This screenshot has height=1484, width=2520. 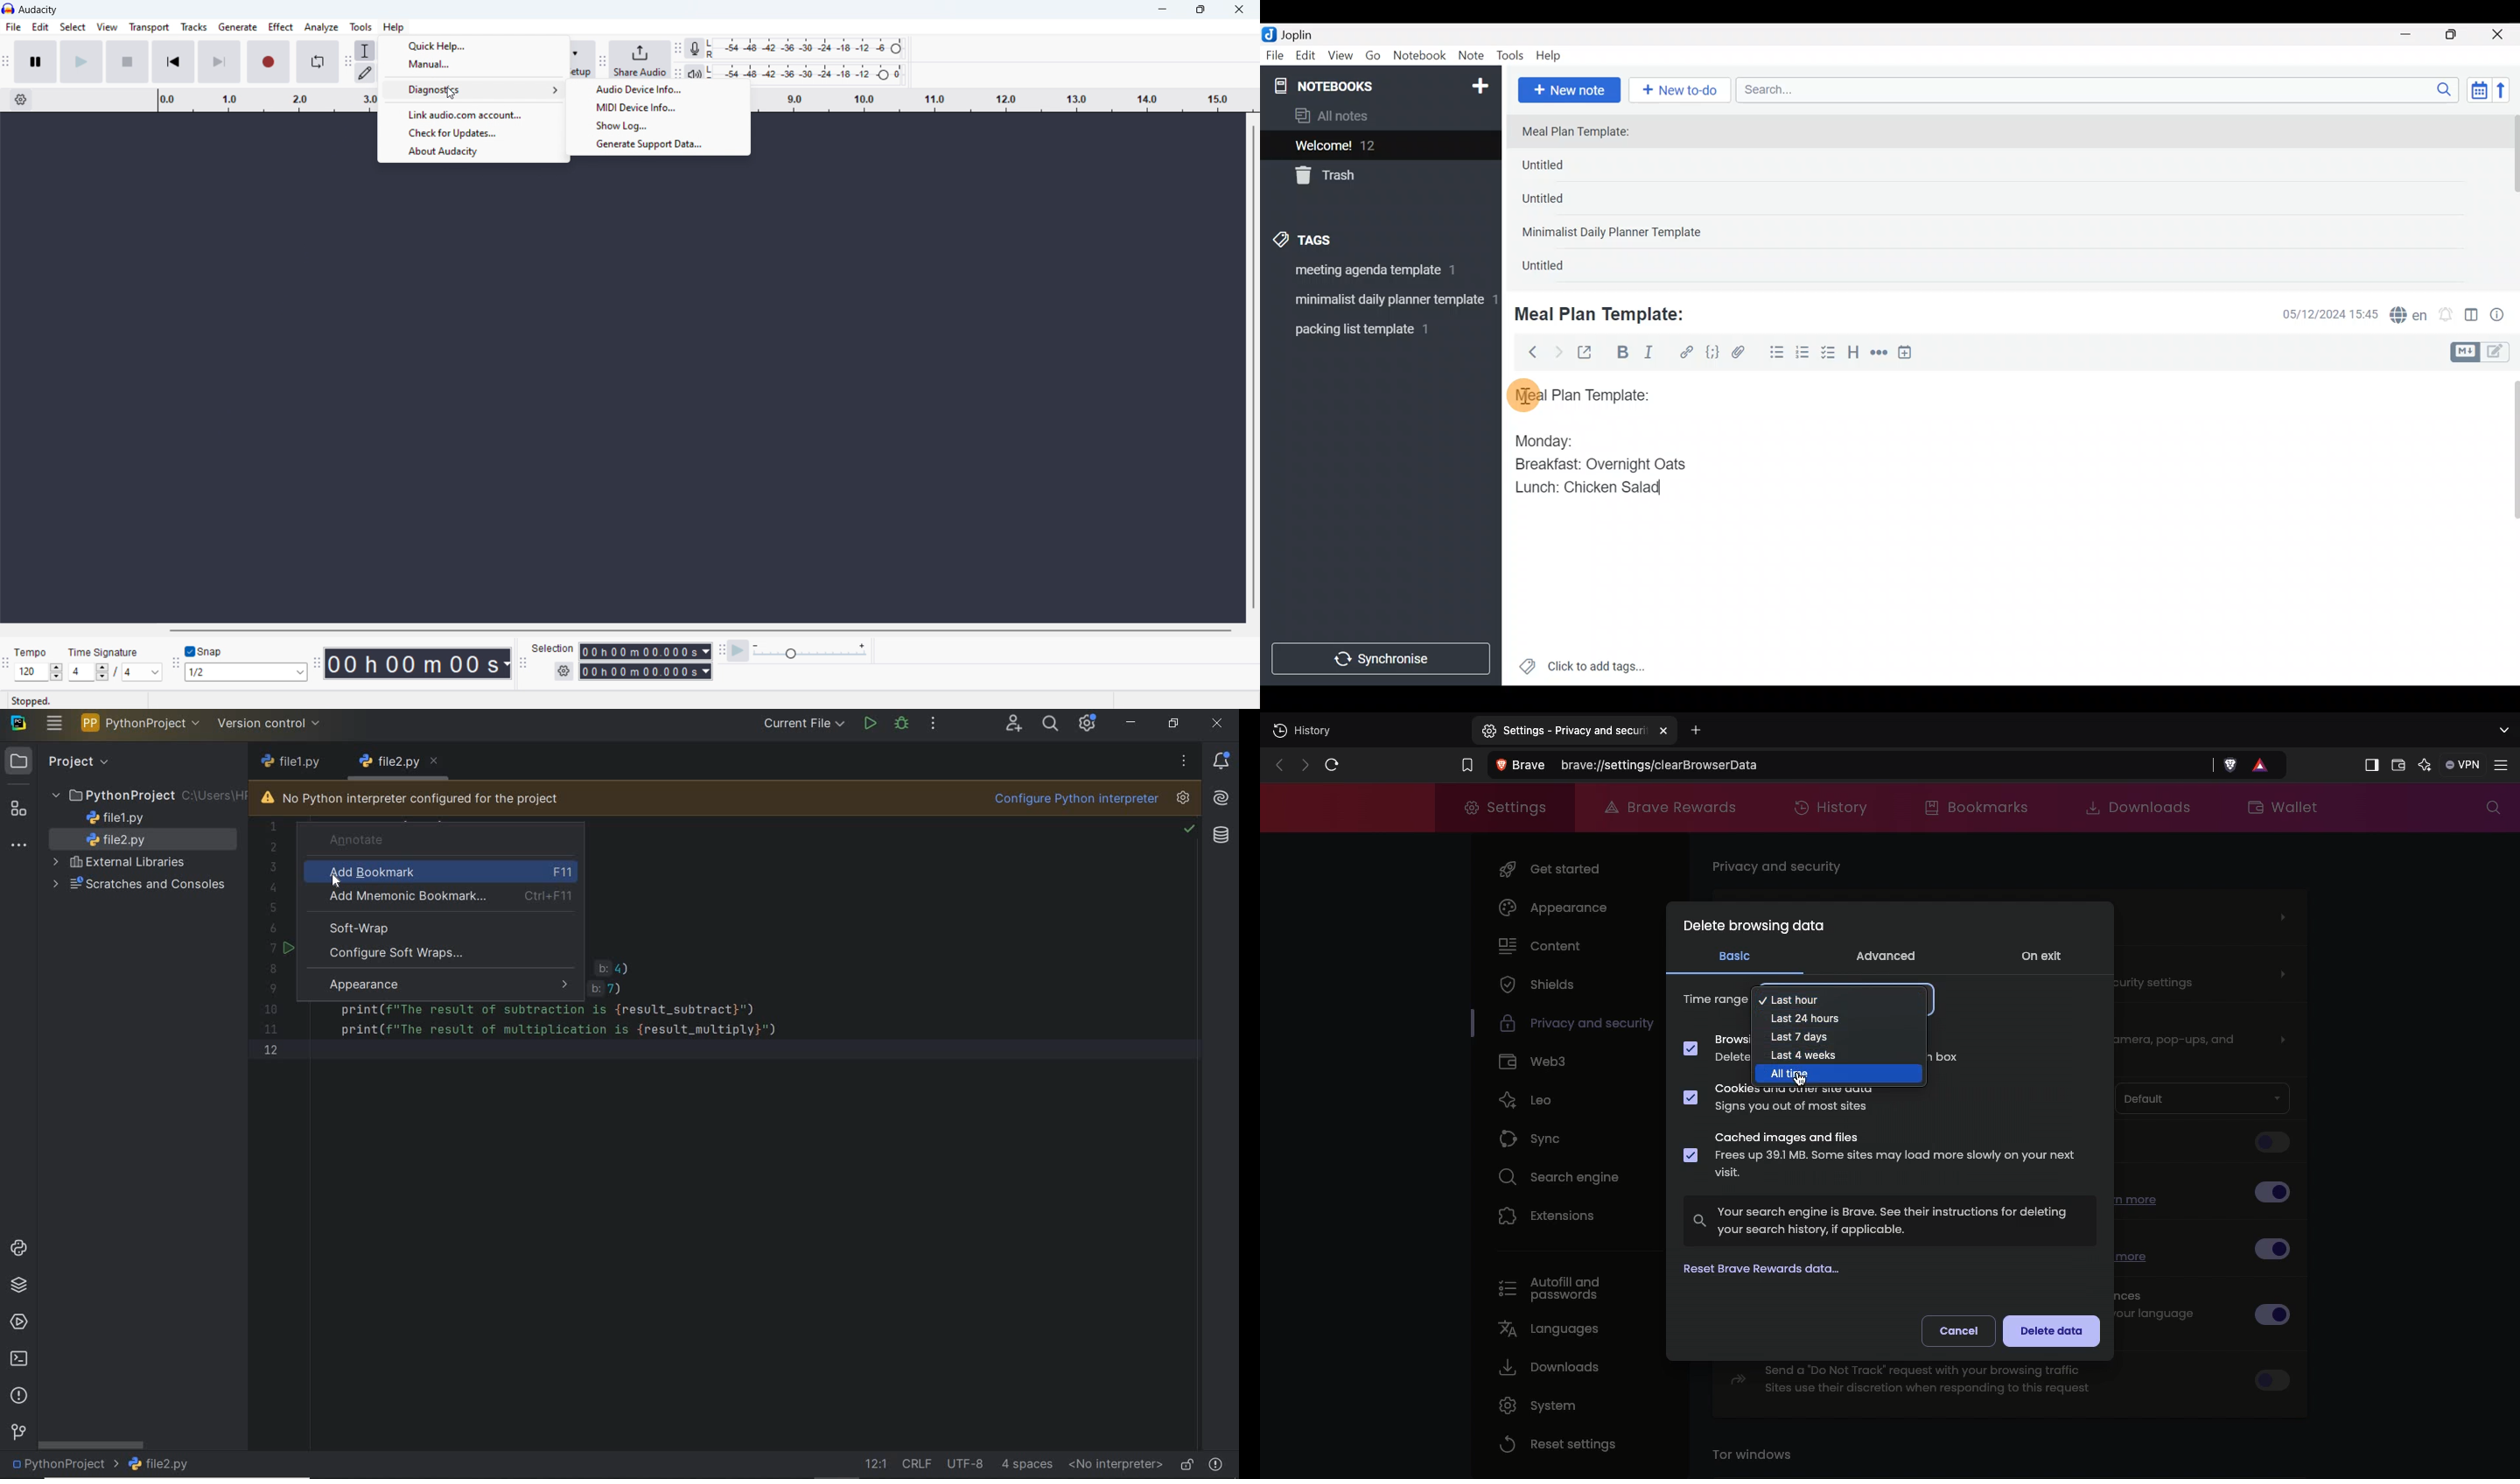 I want to click on Cursor on help, so click(x=394, y=27).